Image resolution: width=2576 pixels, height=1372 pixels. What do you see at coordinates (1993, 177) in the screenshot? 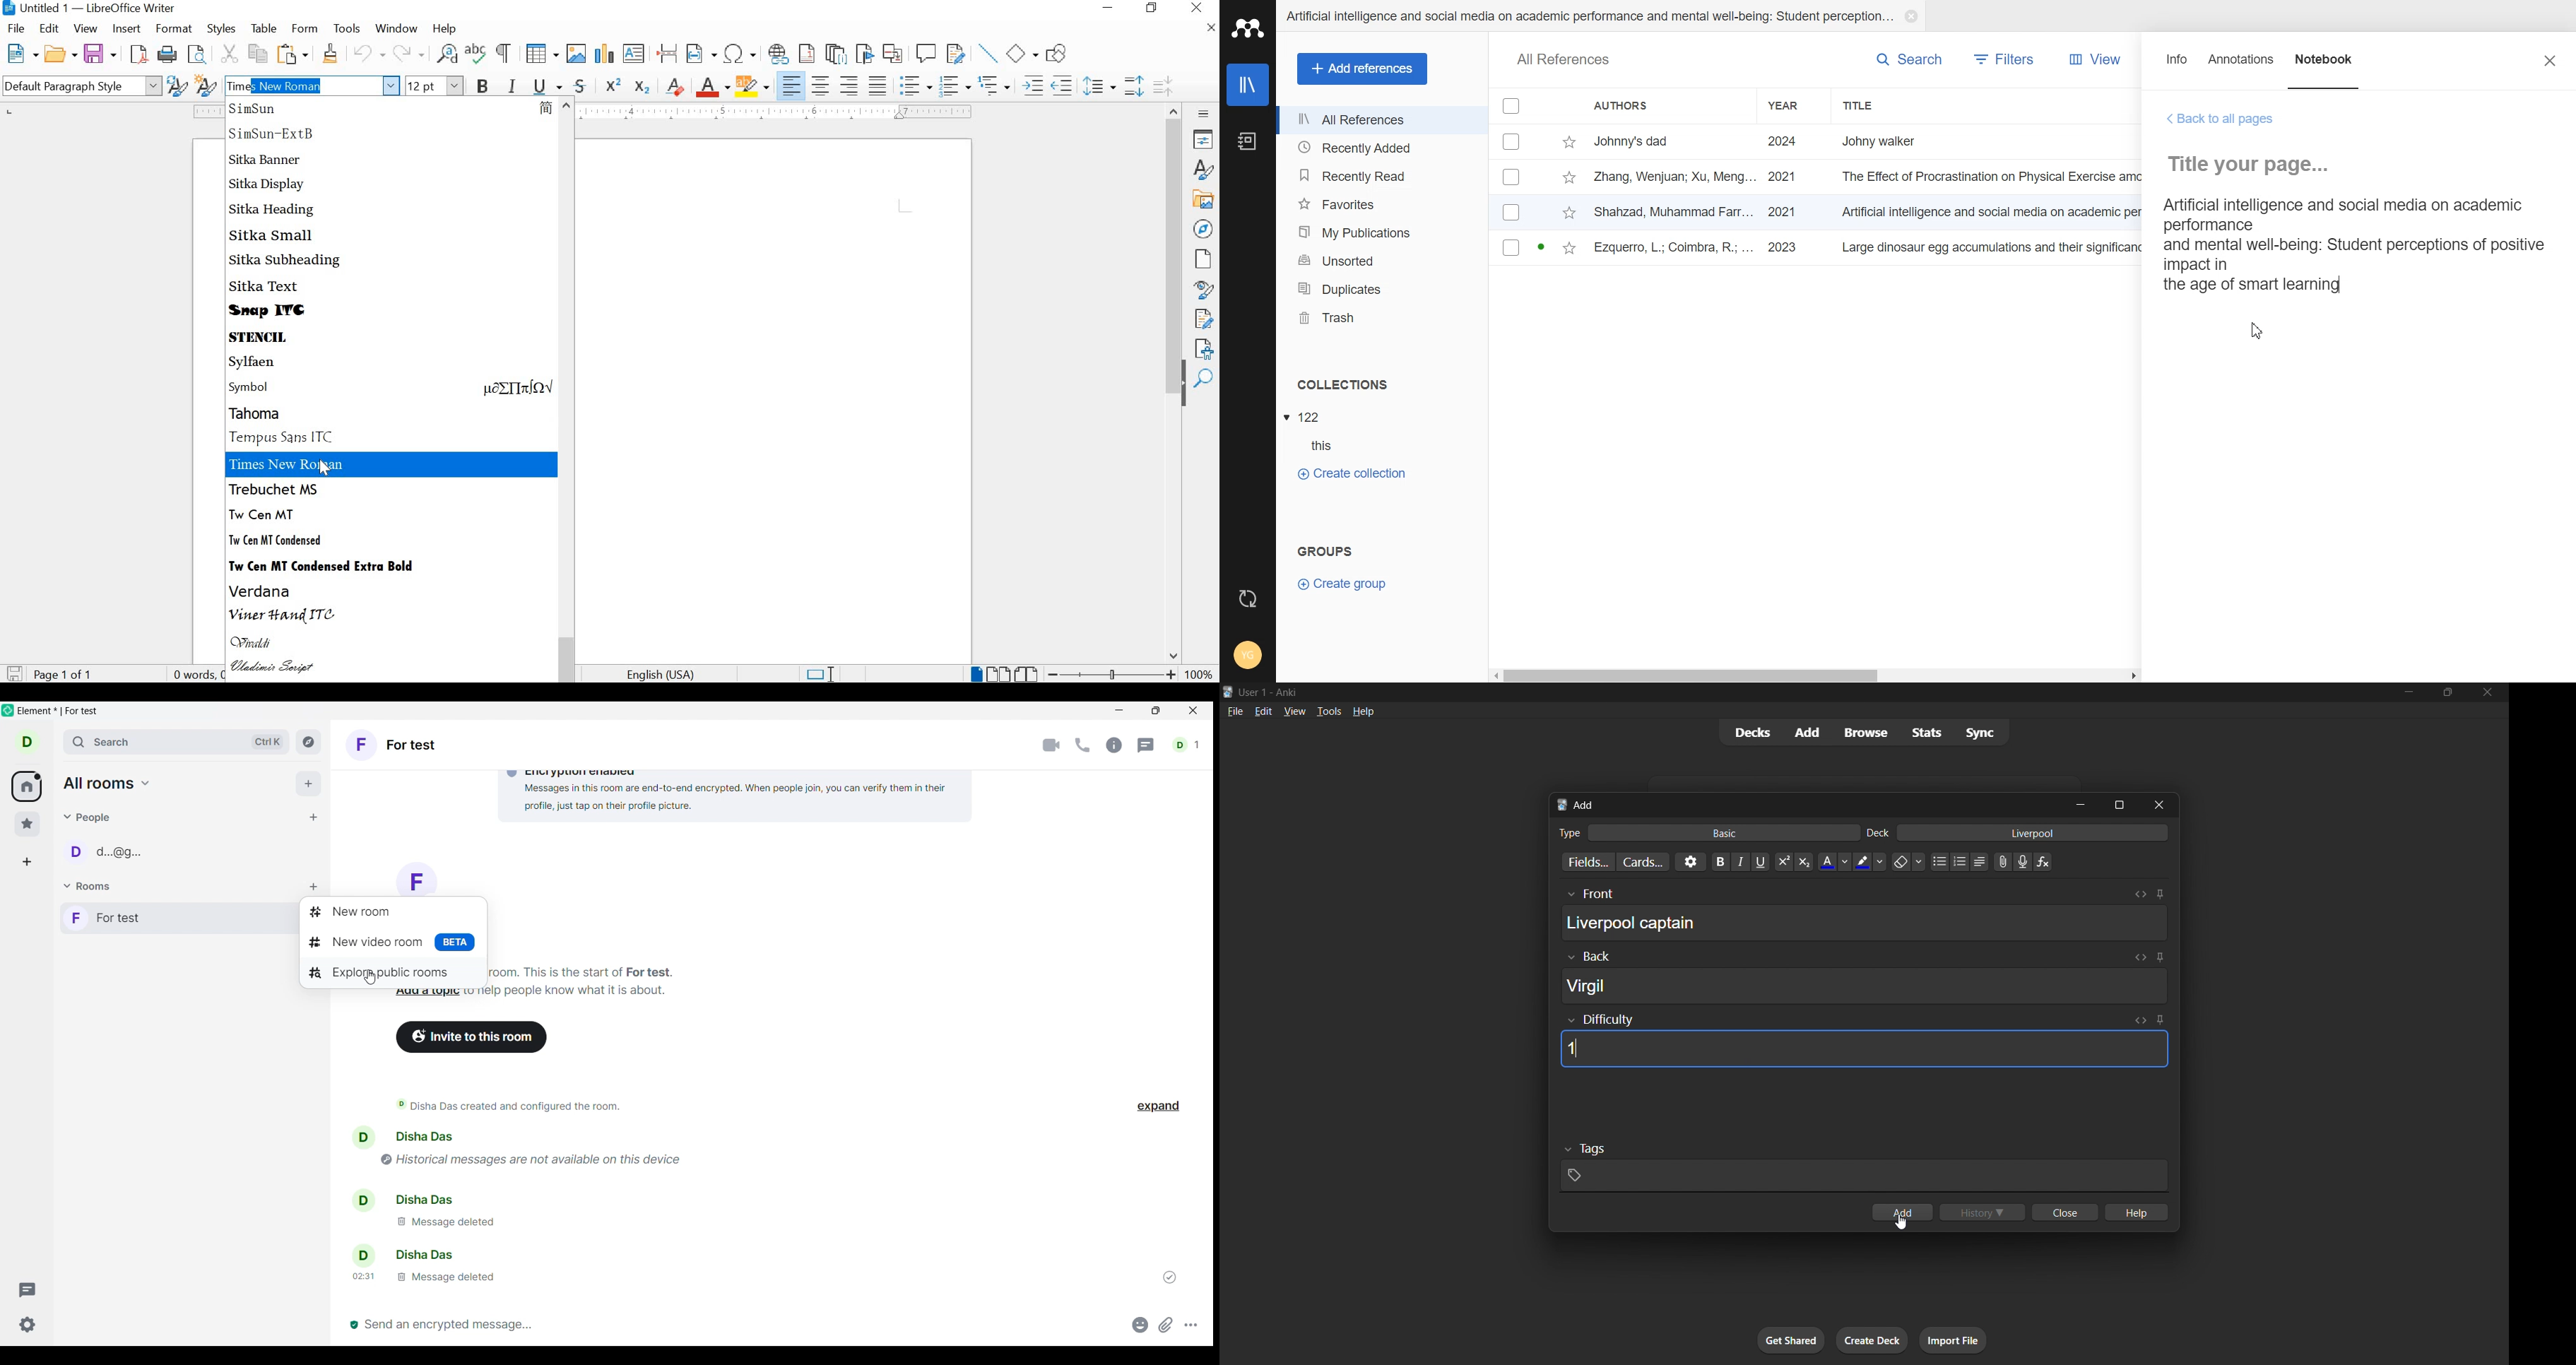
I see `the effect of procrastination on physical exercise amo` at bounding box center [1993, 177].